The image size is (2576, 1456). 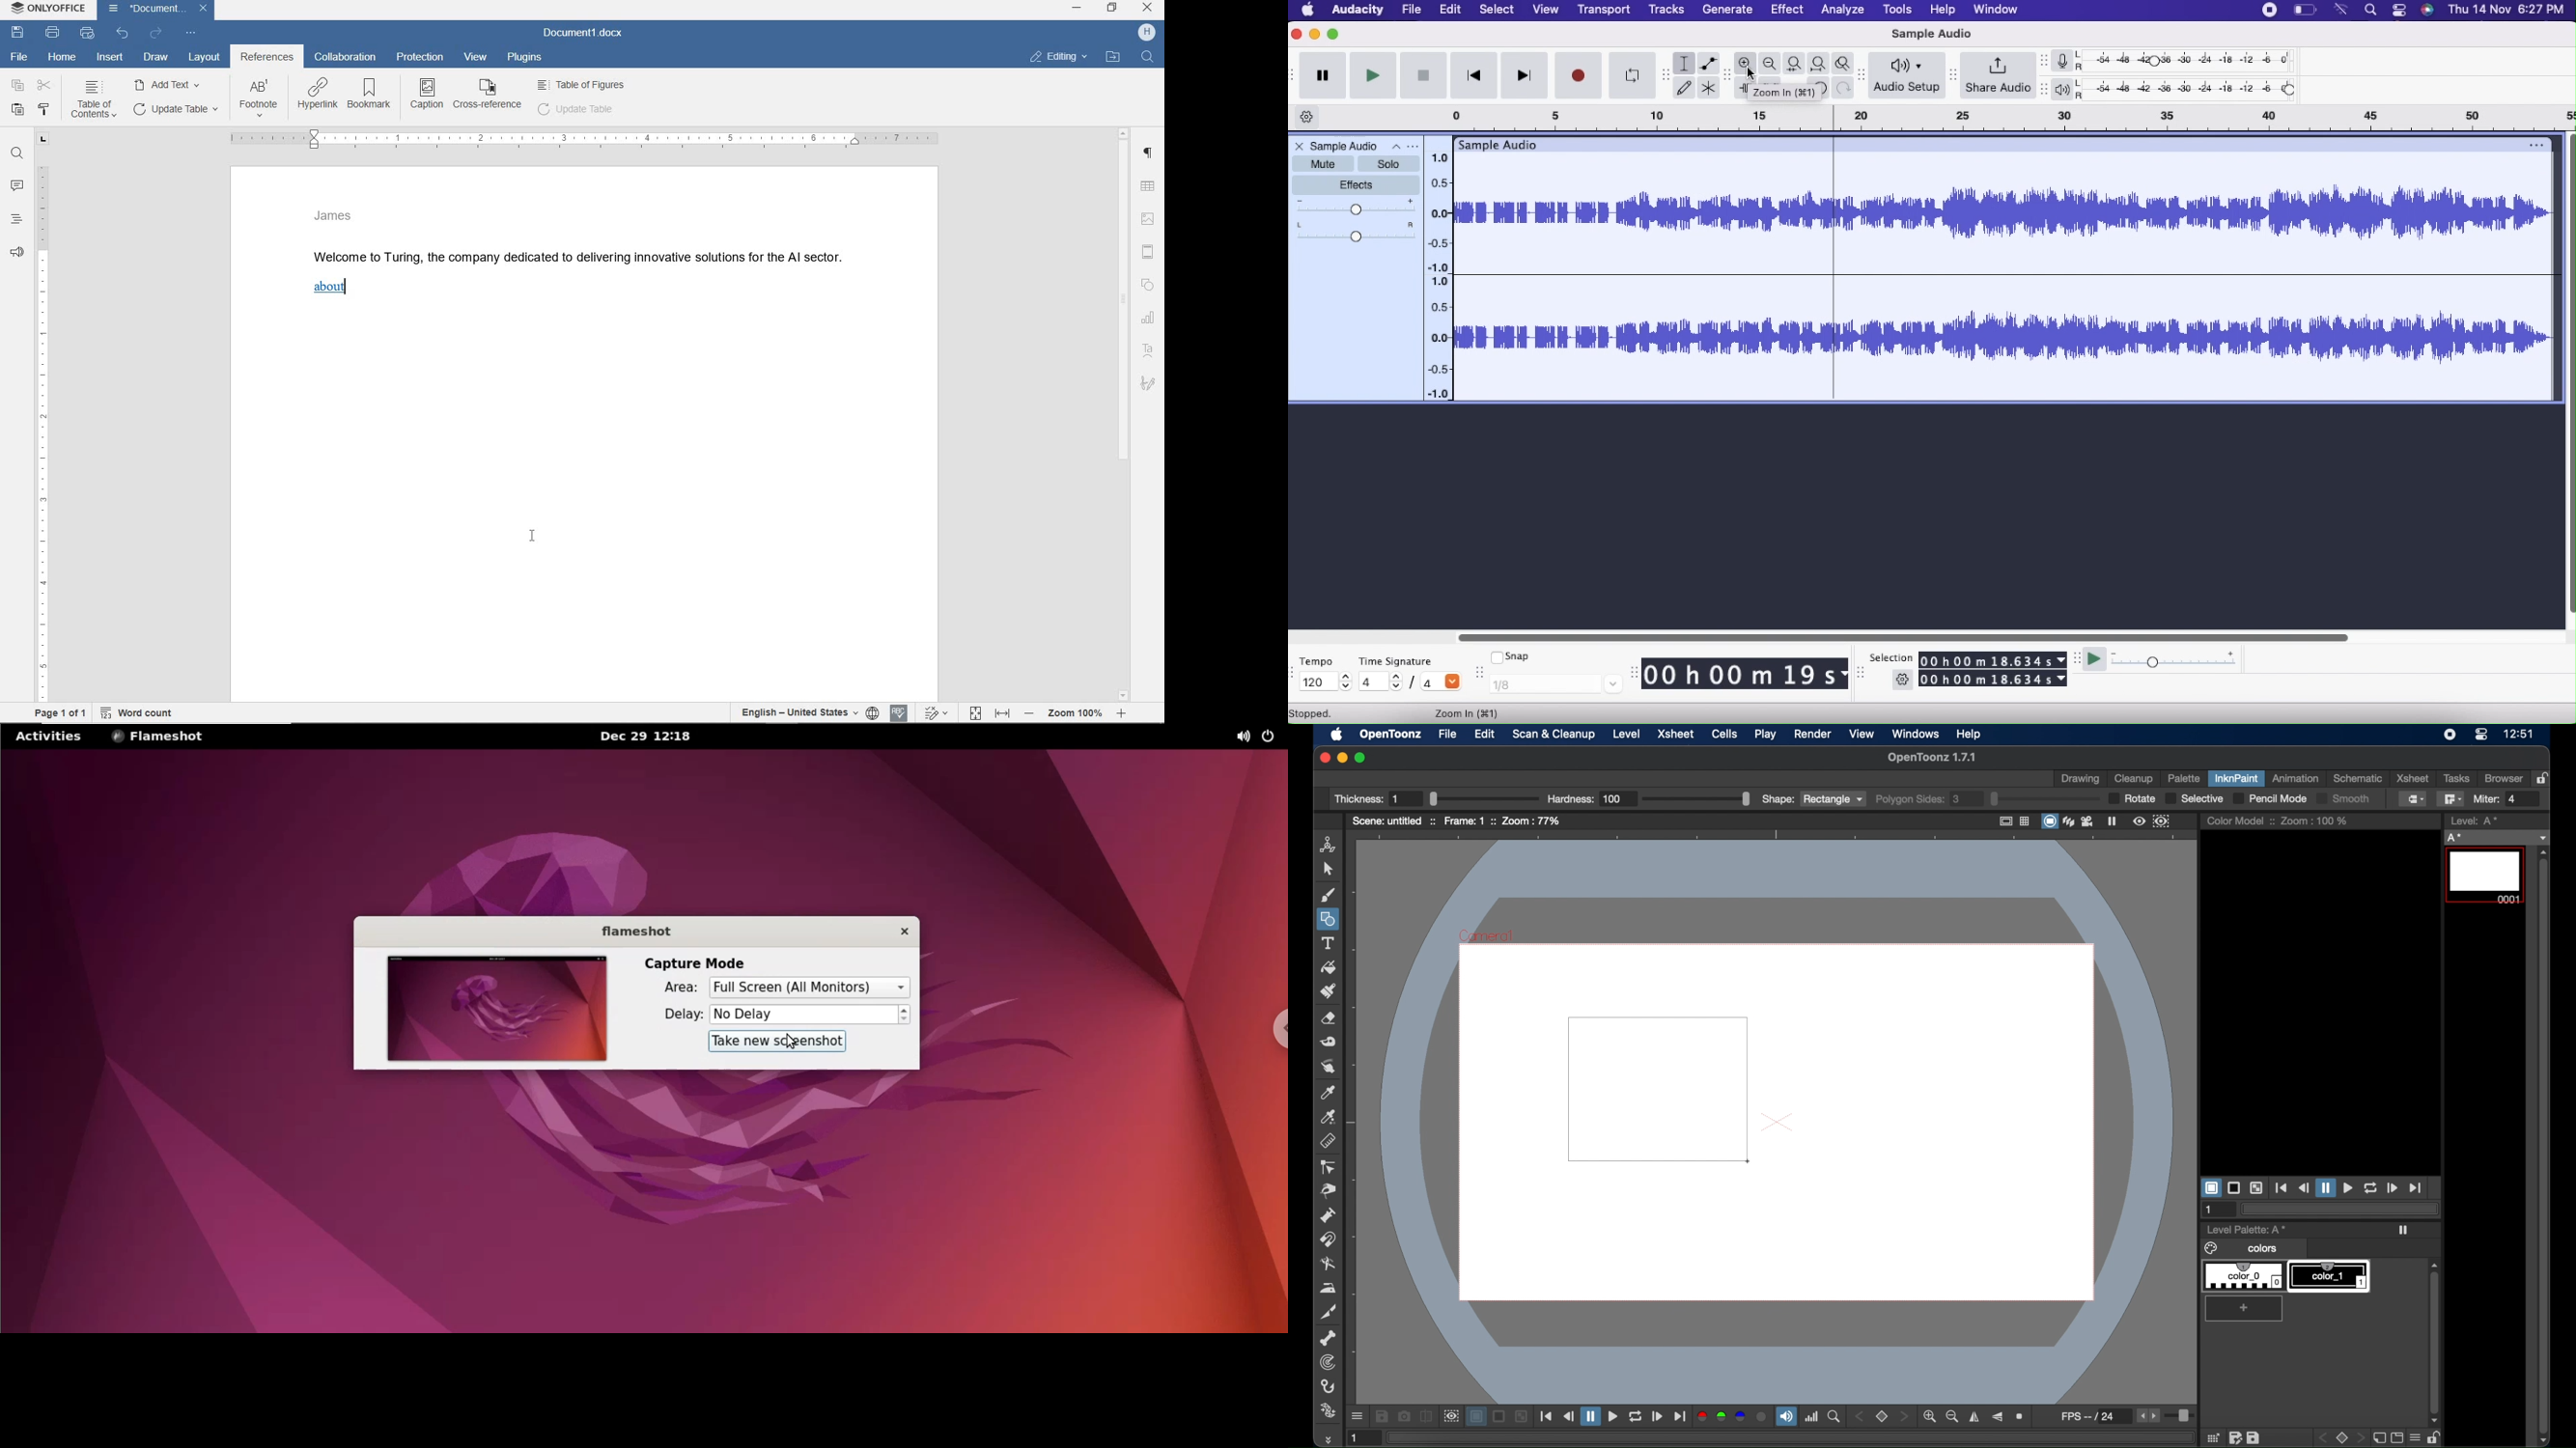 What do you see at coordinates (1423, 75) in the screenshot?
I see `Stop` at bounding box center [1423, 75].